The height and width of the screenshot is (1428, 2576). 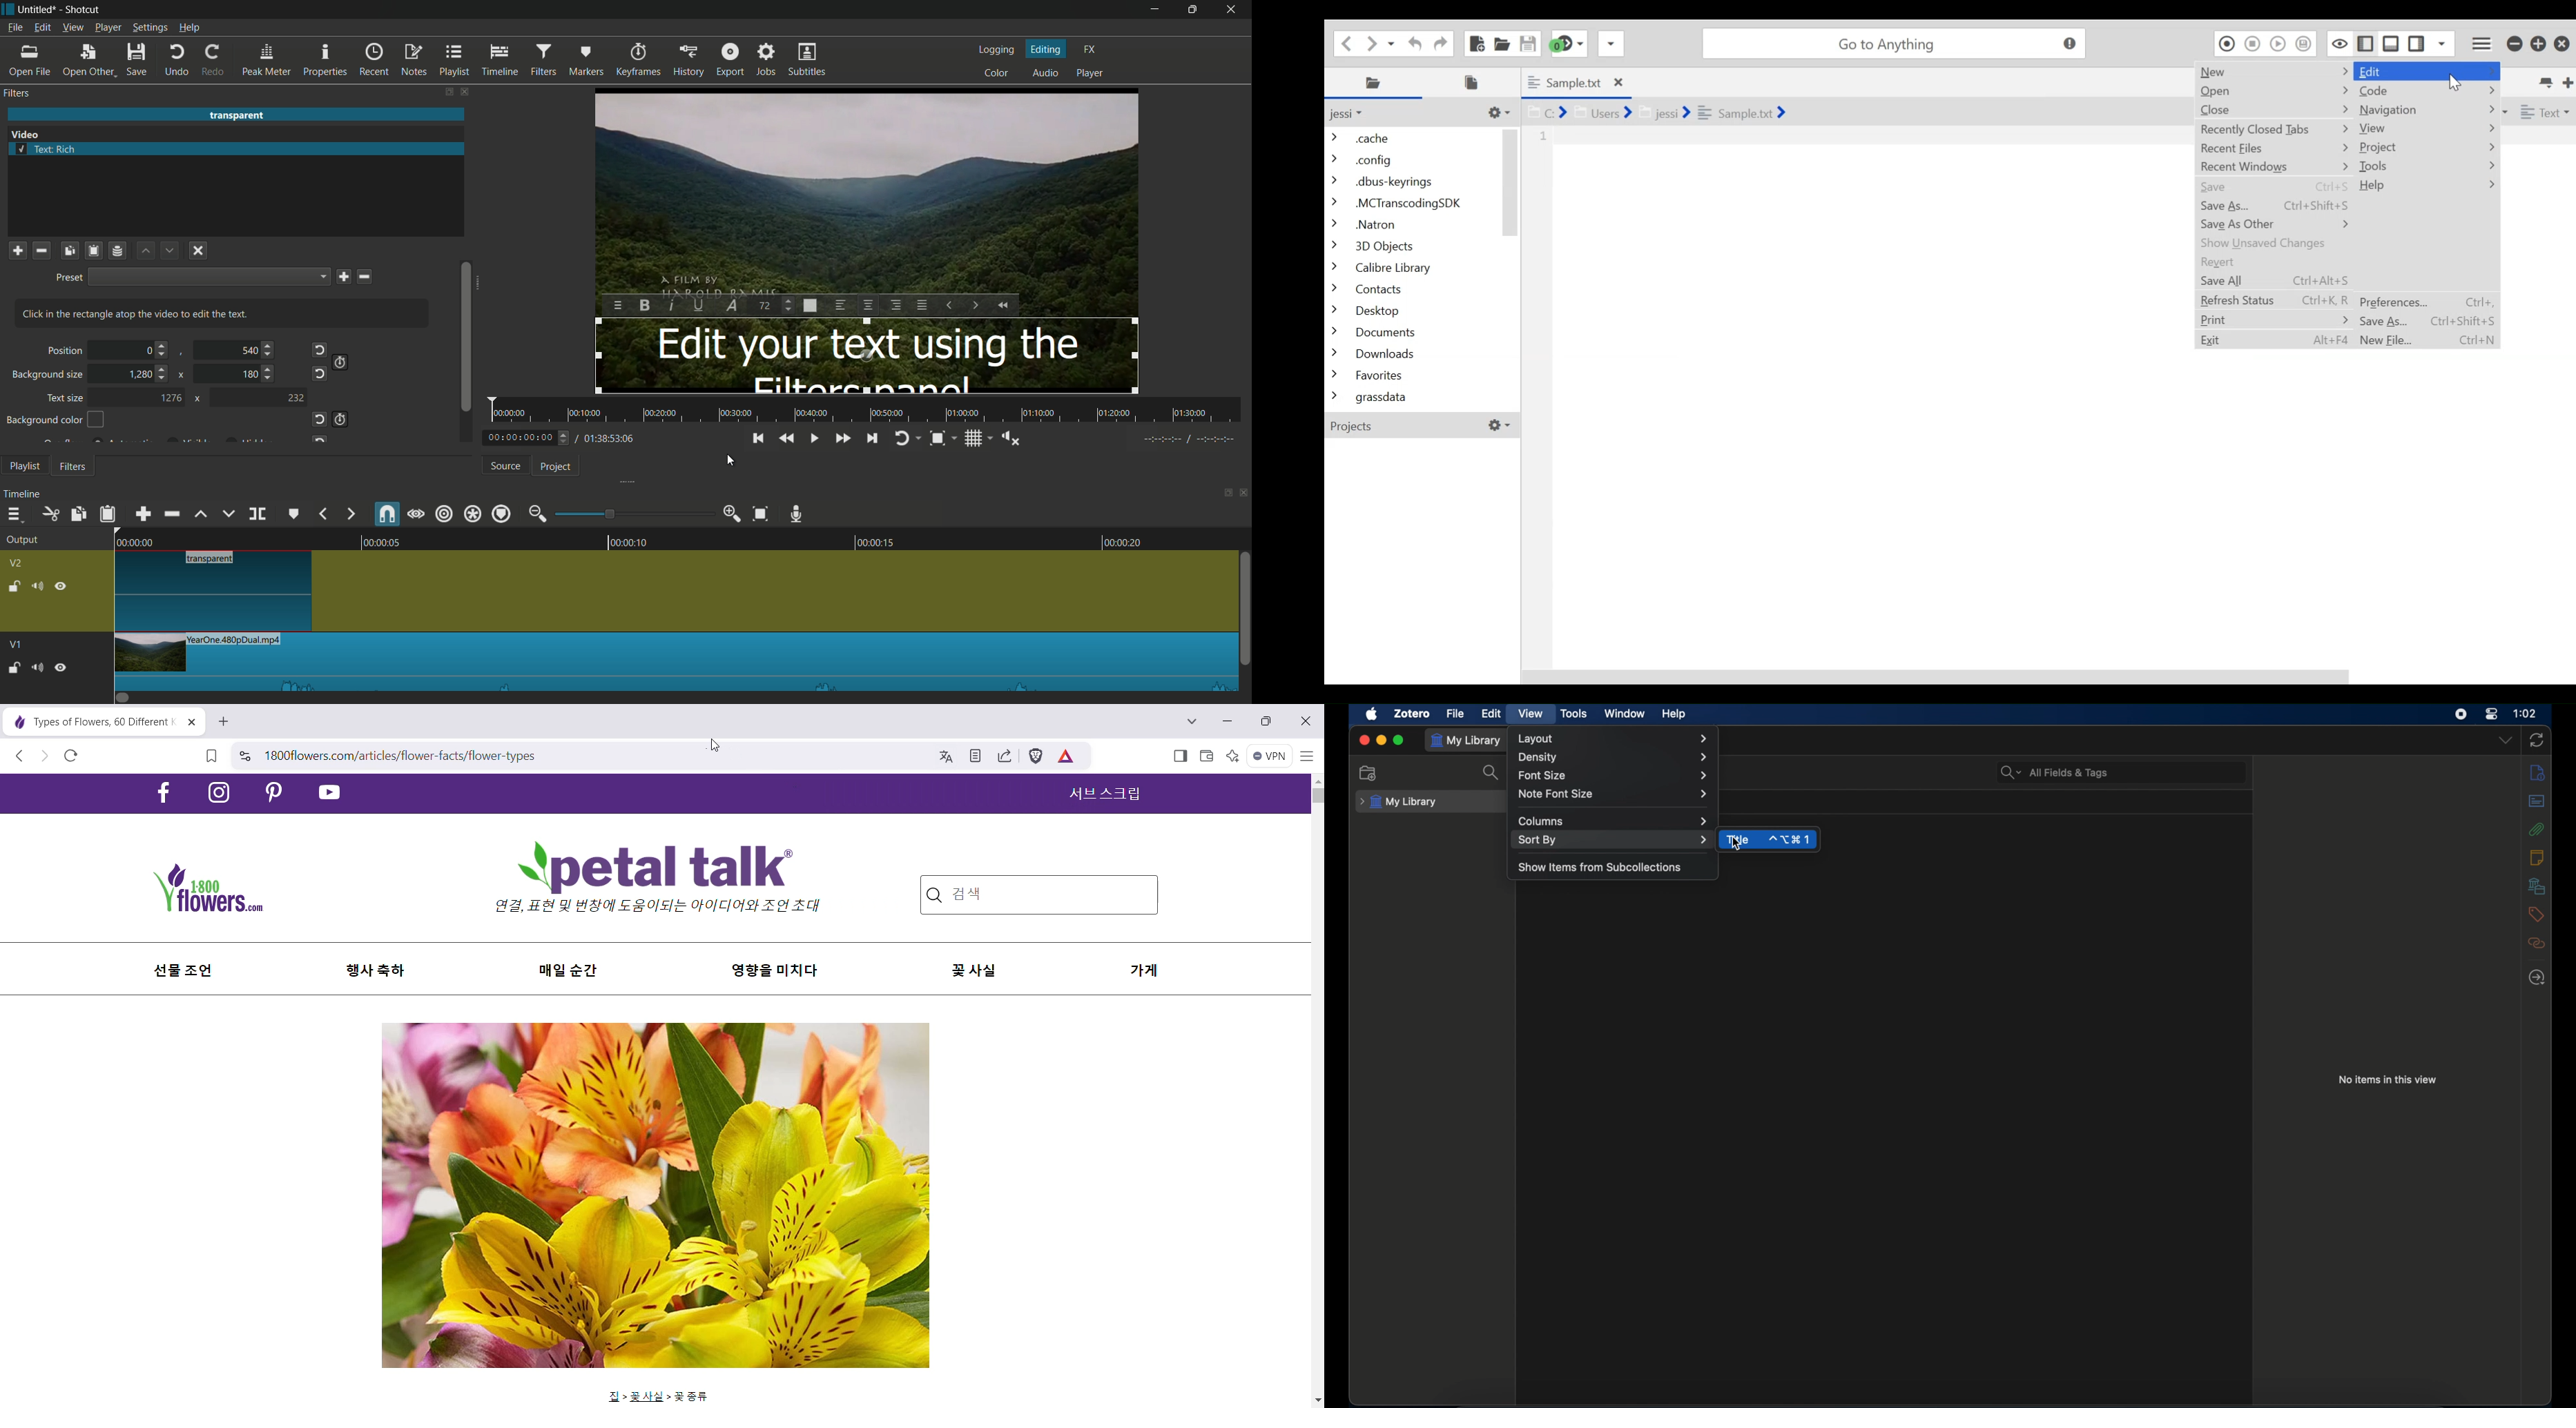 I want to click on timeline, so click(x=23, y=495).